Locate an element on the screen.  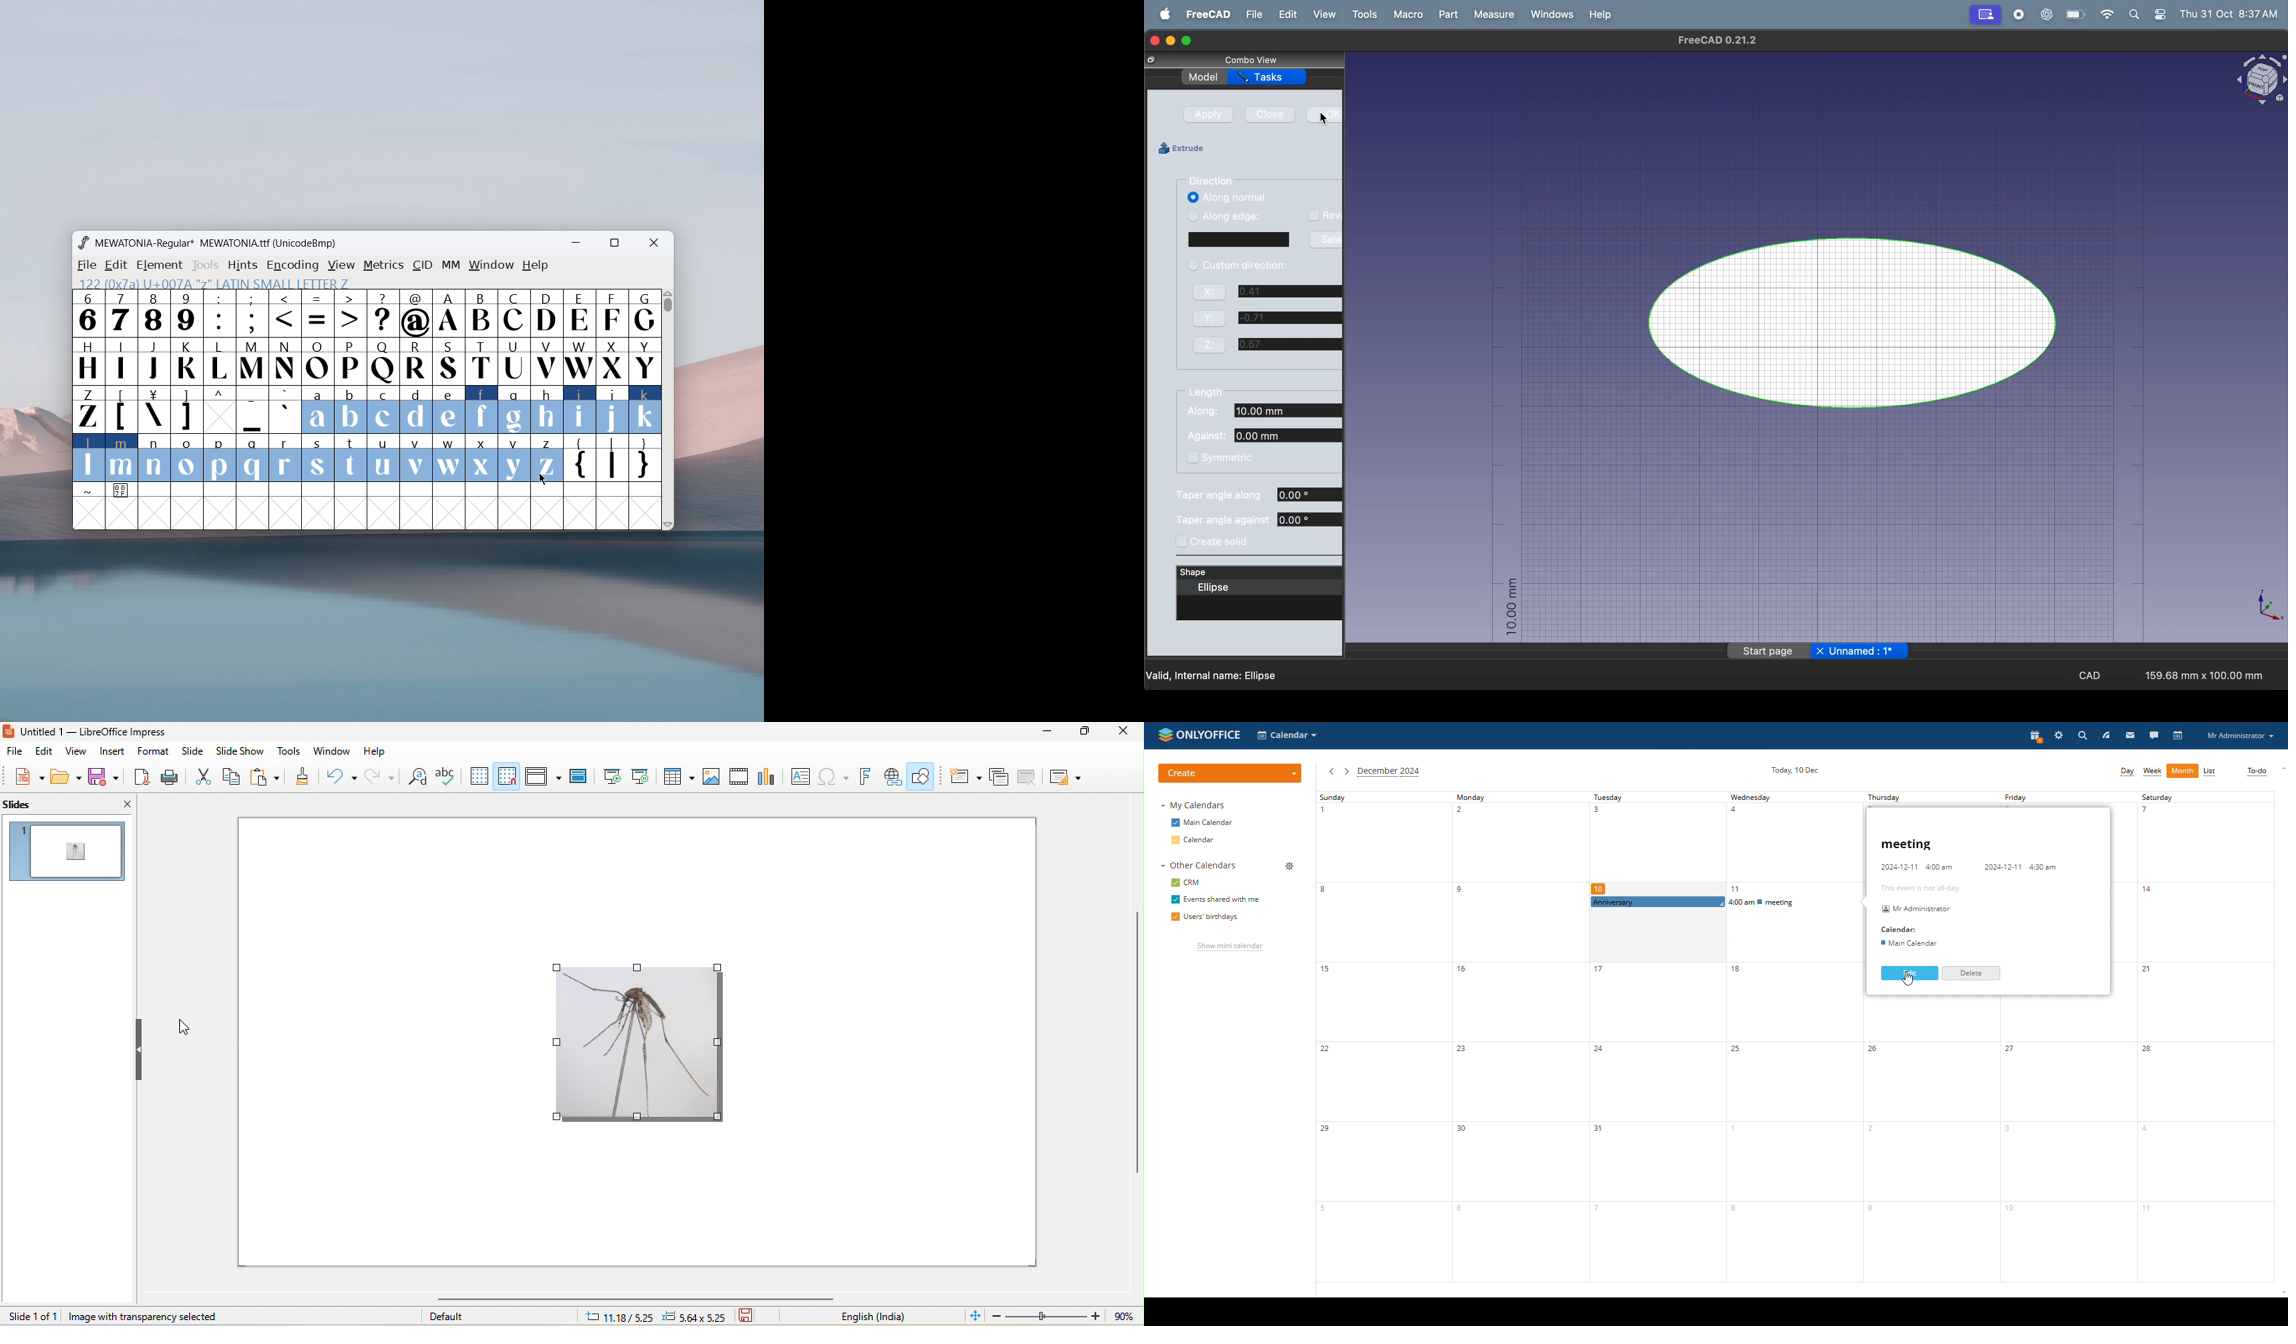
a is located at coordinates (318, 410).